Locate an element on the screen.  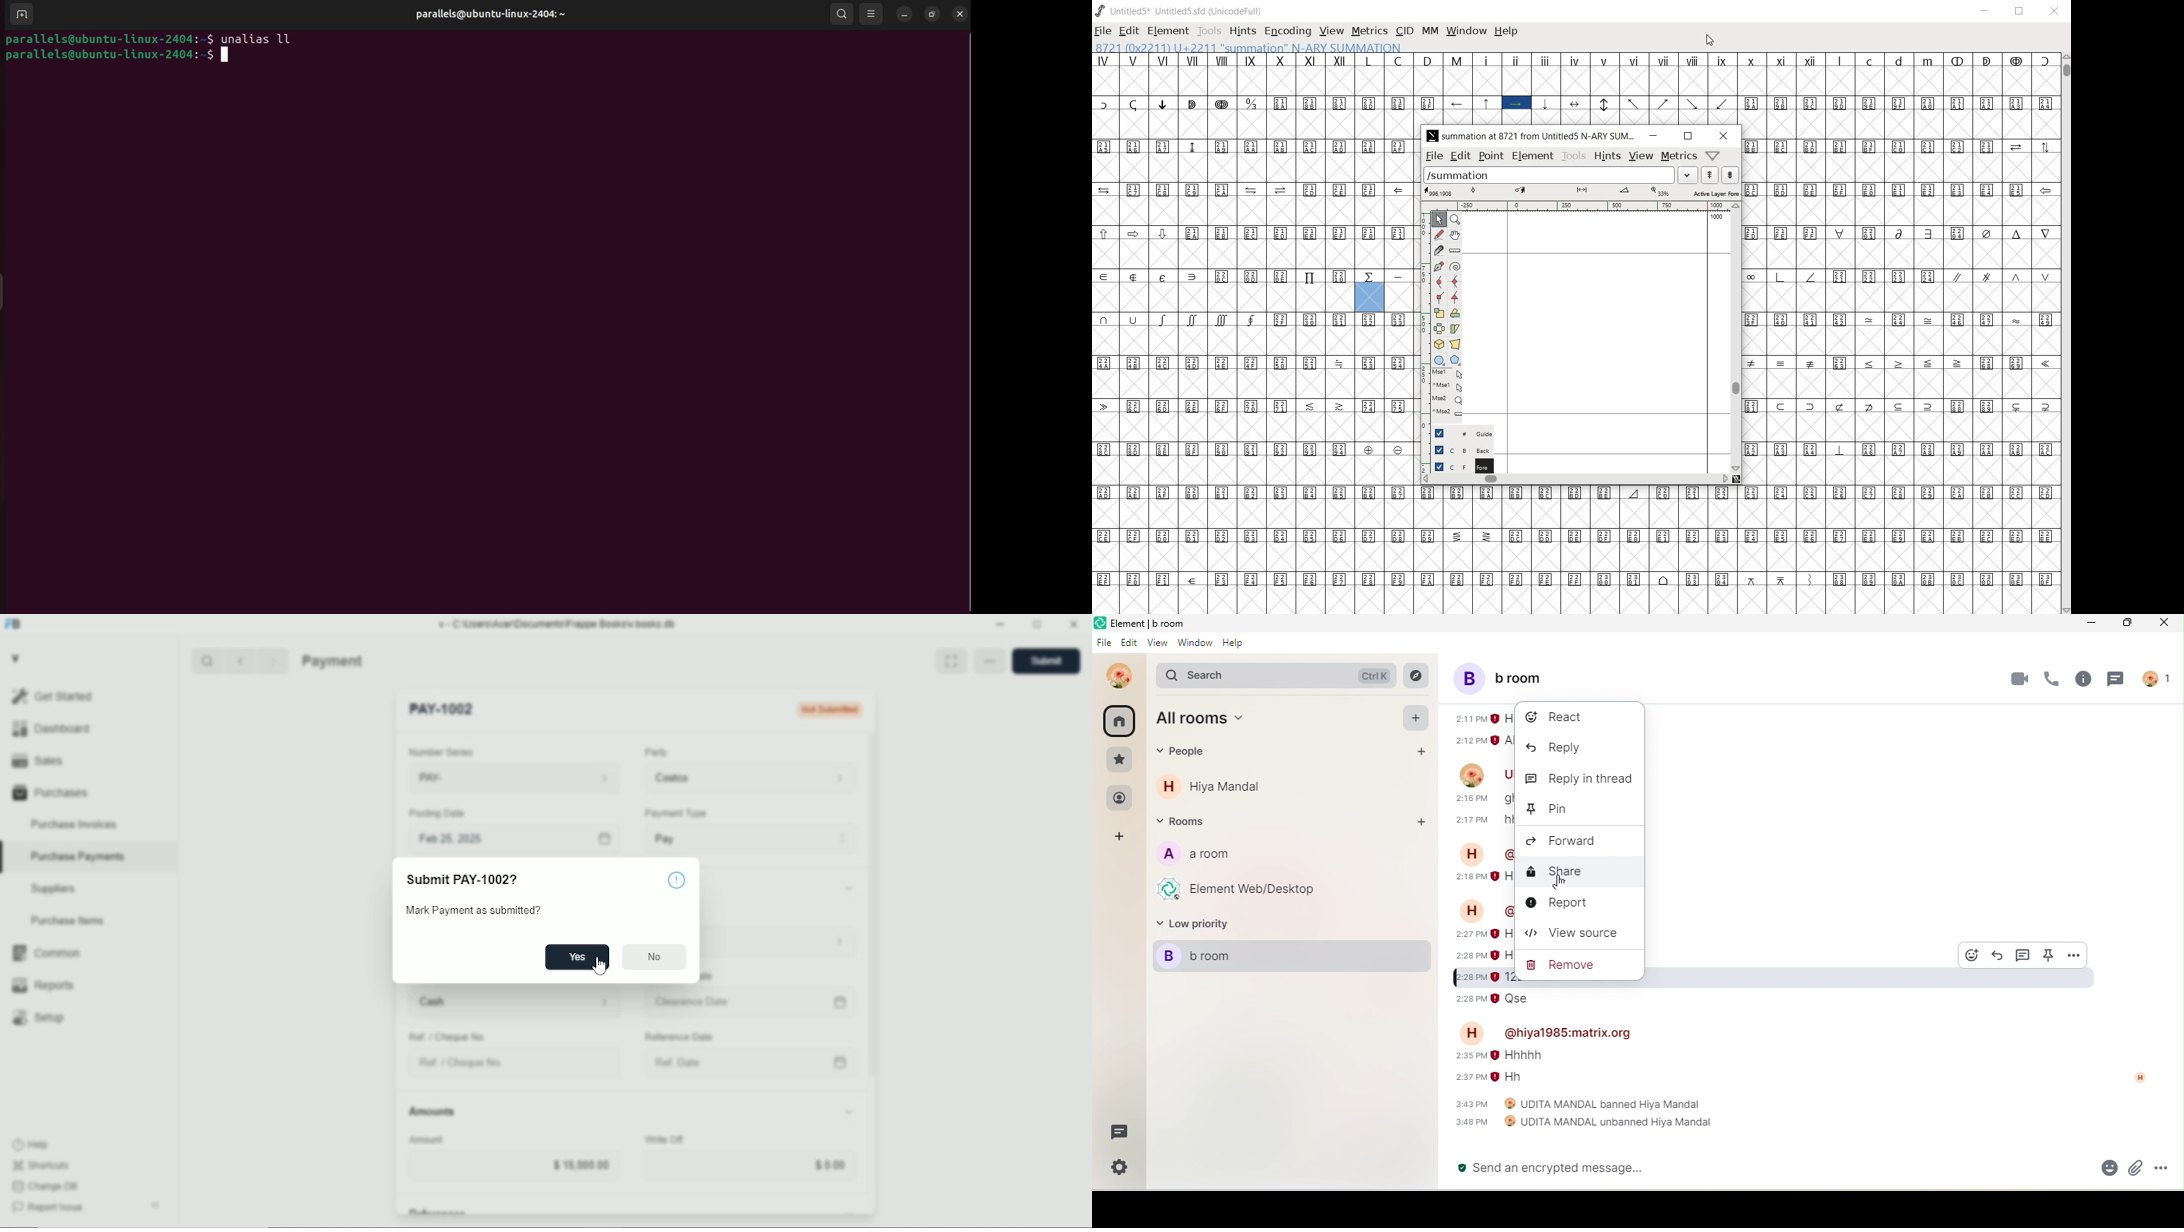
2:28 pm Hh is located at coordinates (1481, 955).